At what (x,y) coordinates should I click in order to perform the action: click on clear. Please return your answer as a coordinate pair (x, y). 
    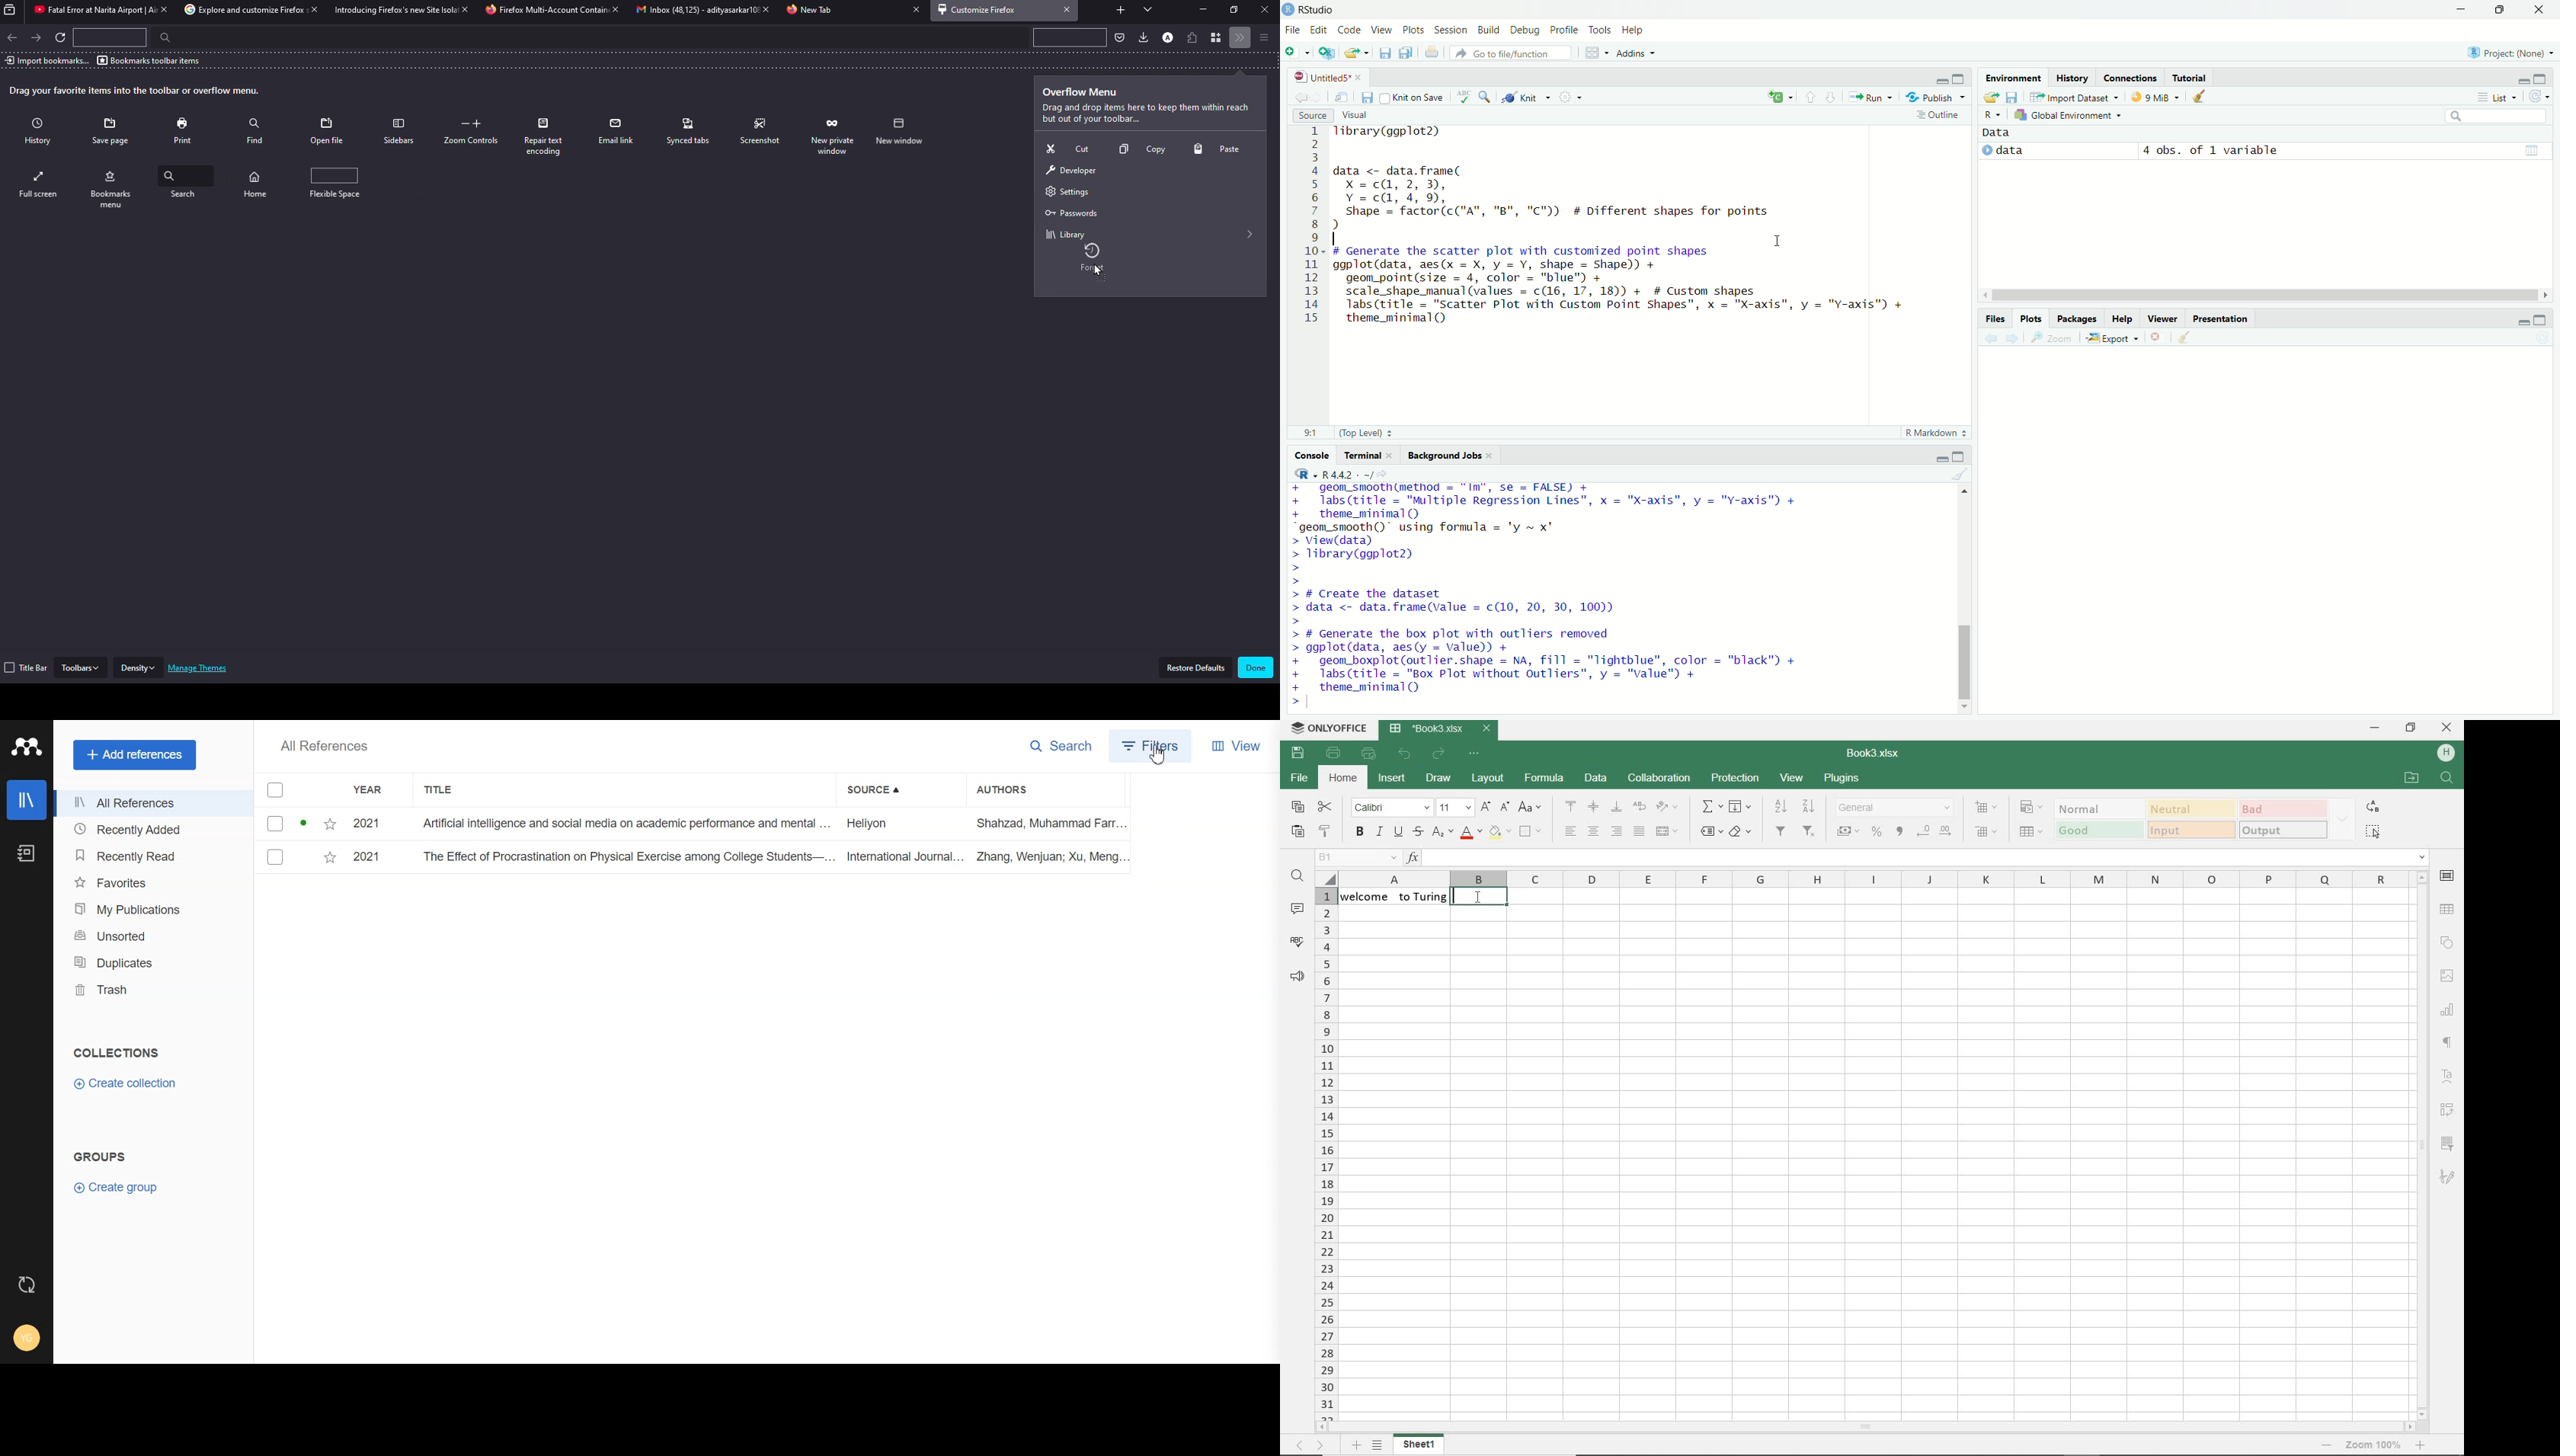
    Looking at the image, I should click on (1742, 833).